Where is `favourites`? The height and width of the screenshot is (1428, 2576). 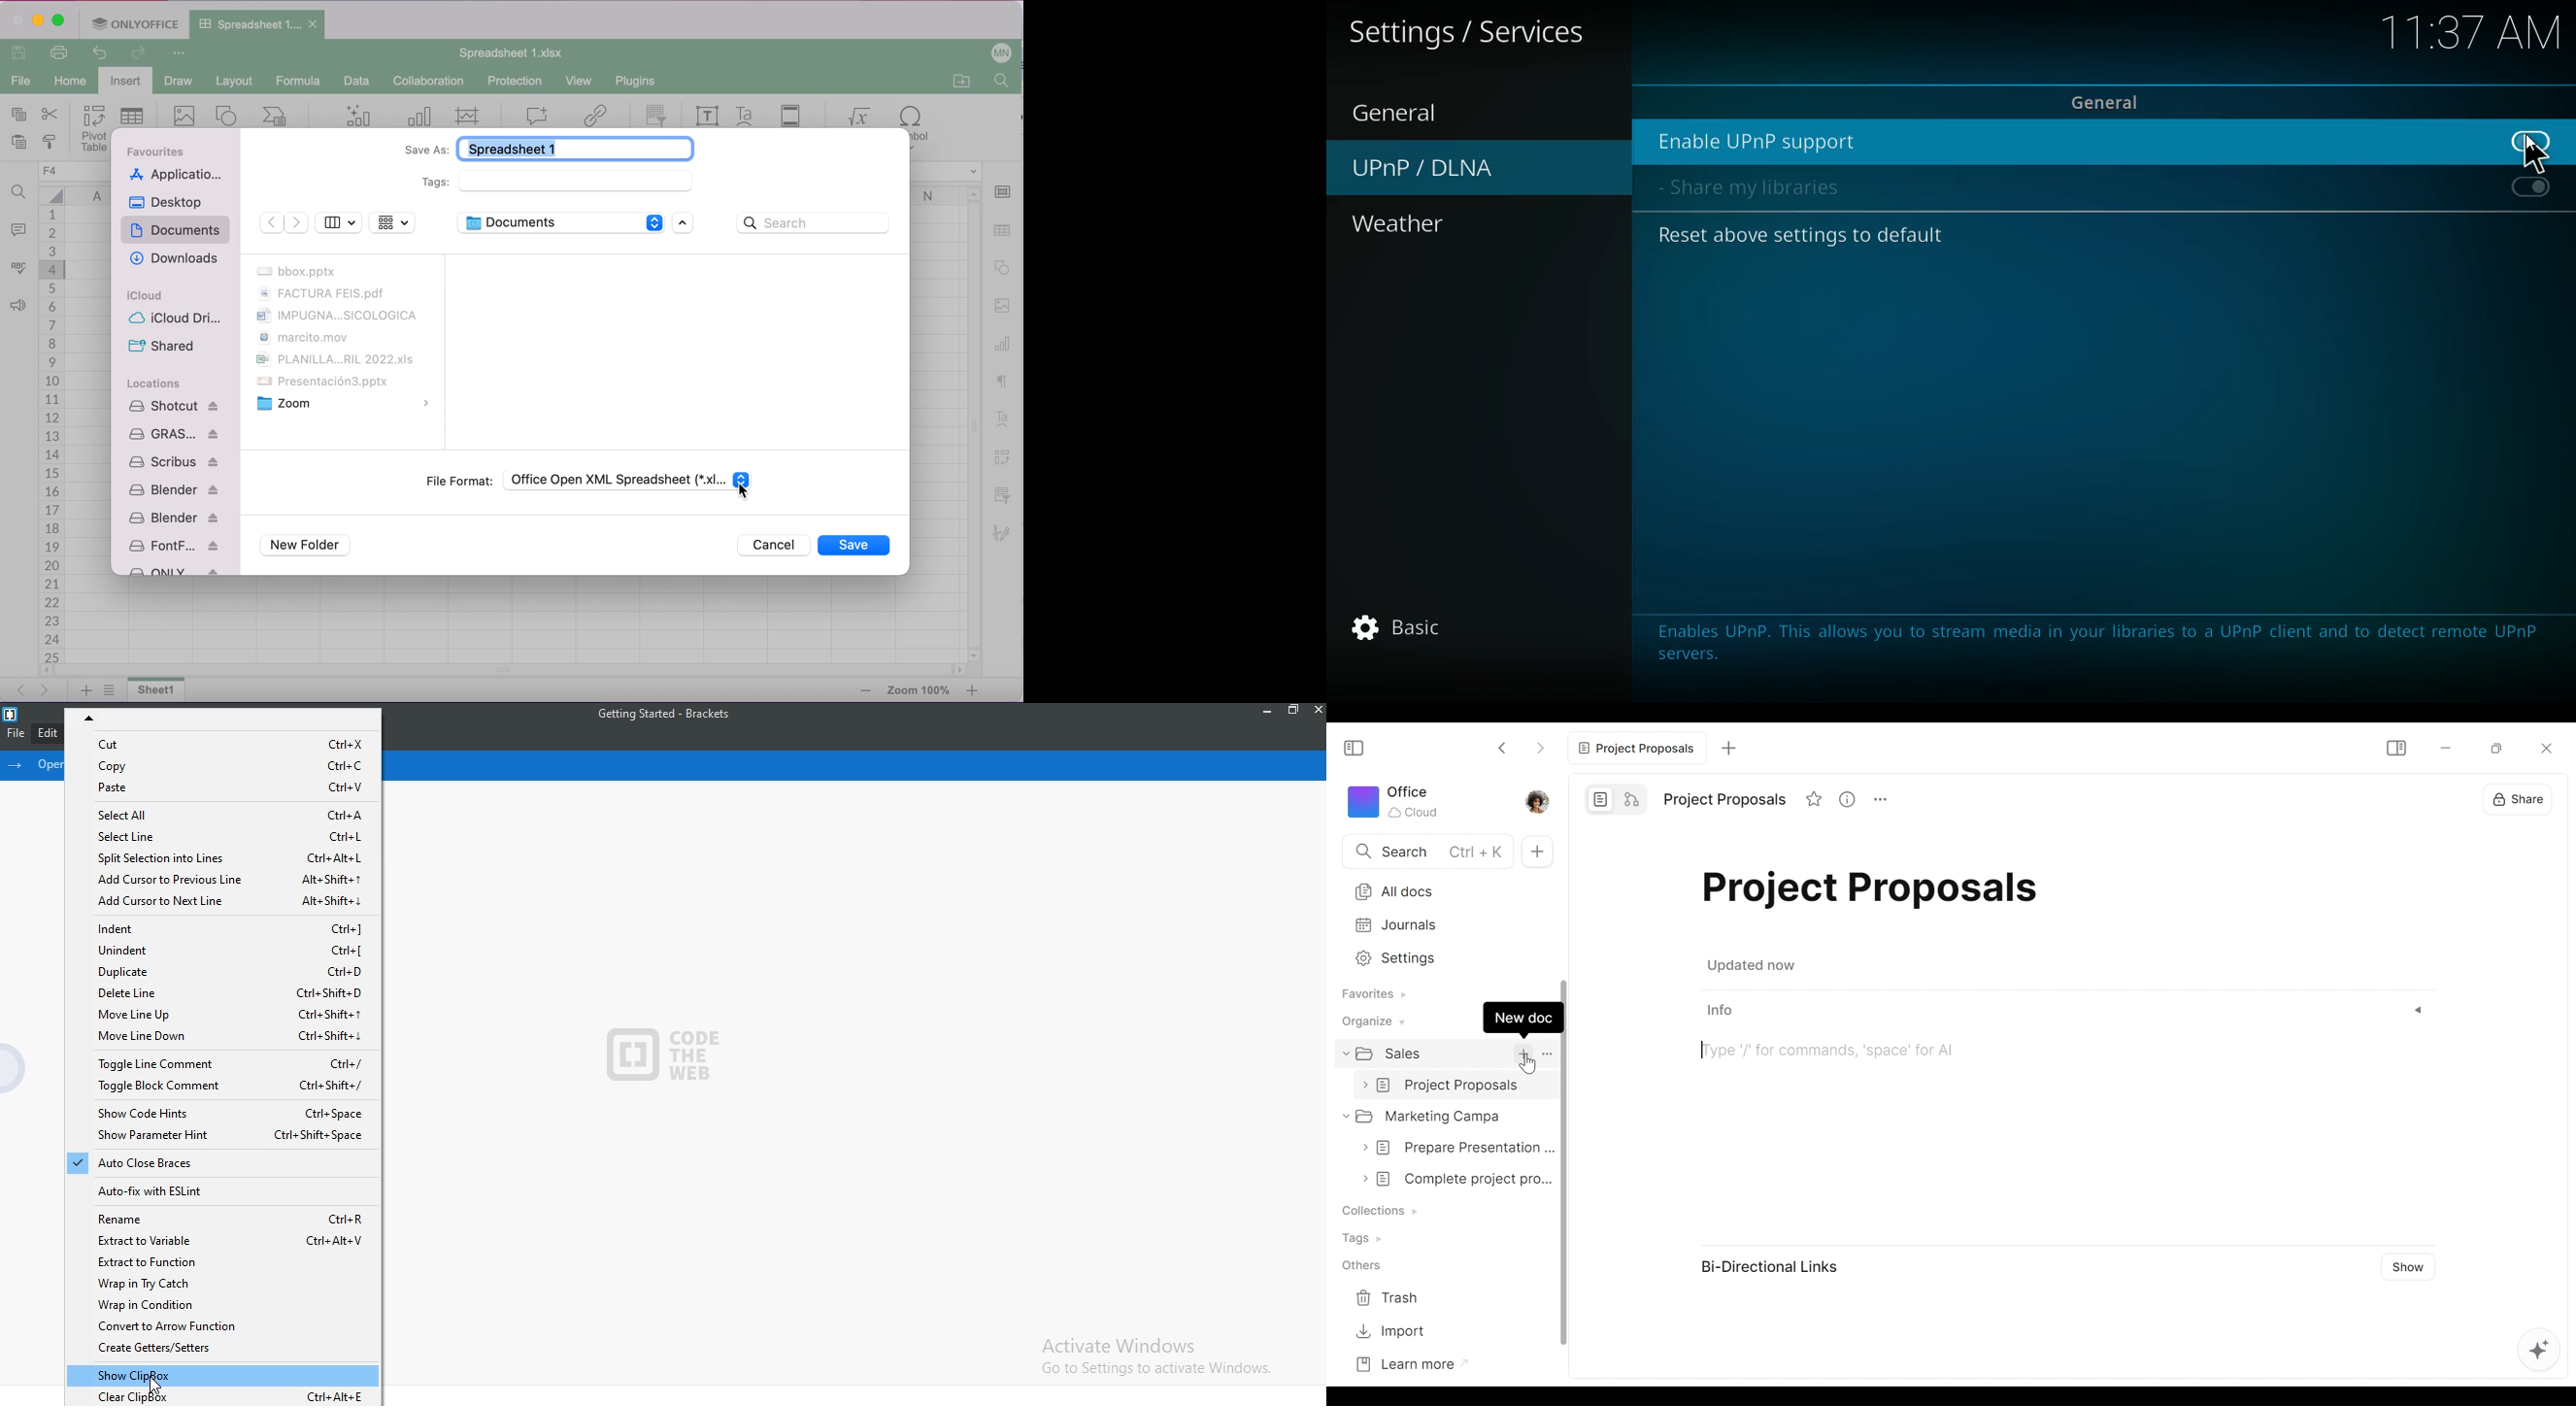
favourites is located at coordinates (161, 151).